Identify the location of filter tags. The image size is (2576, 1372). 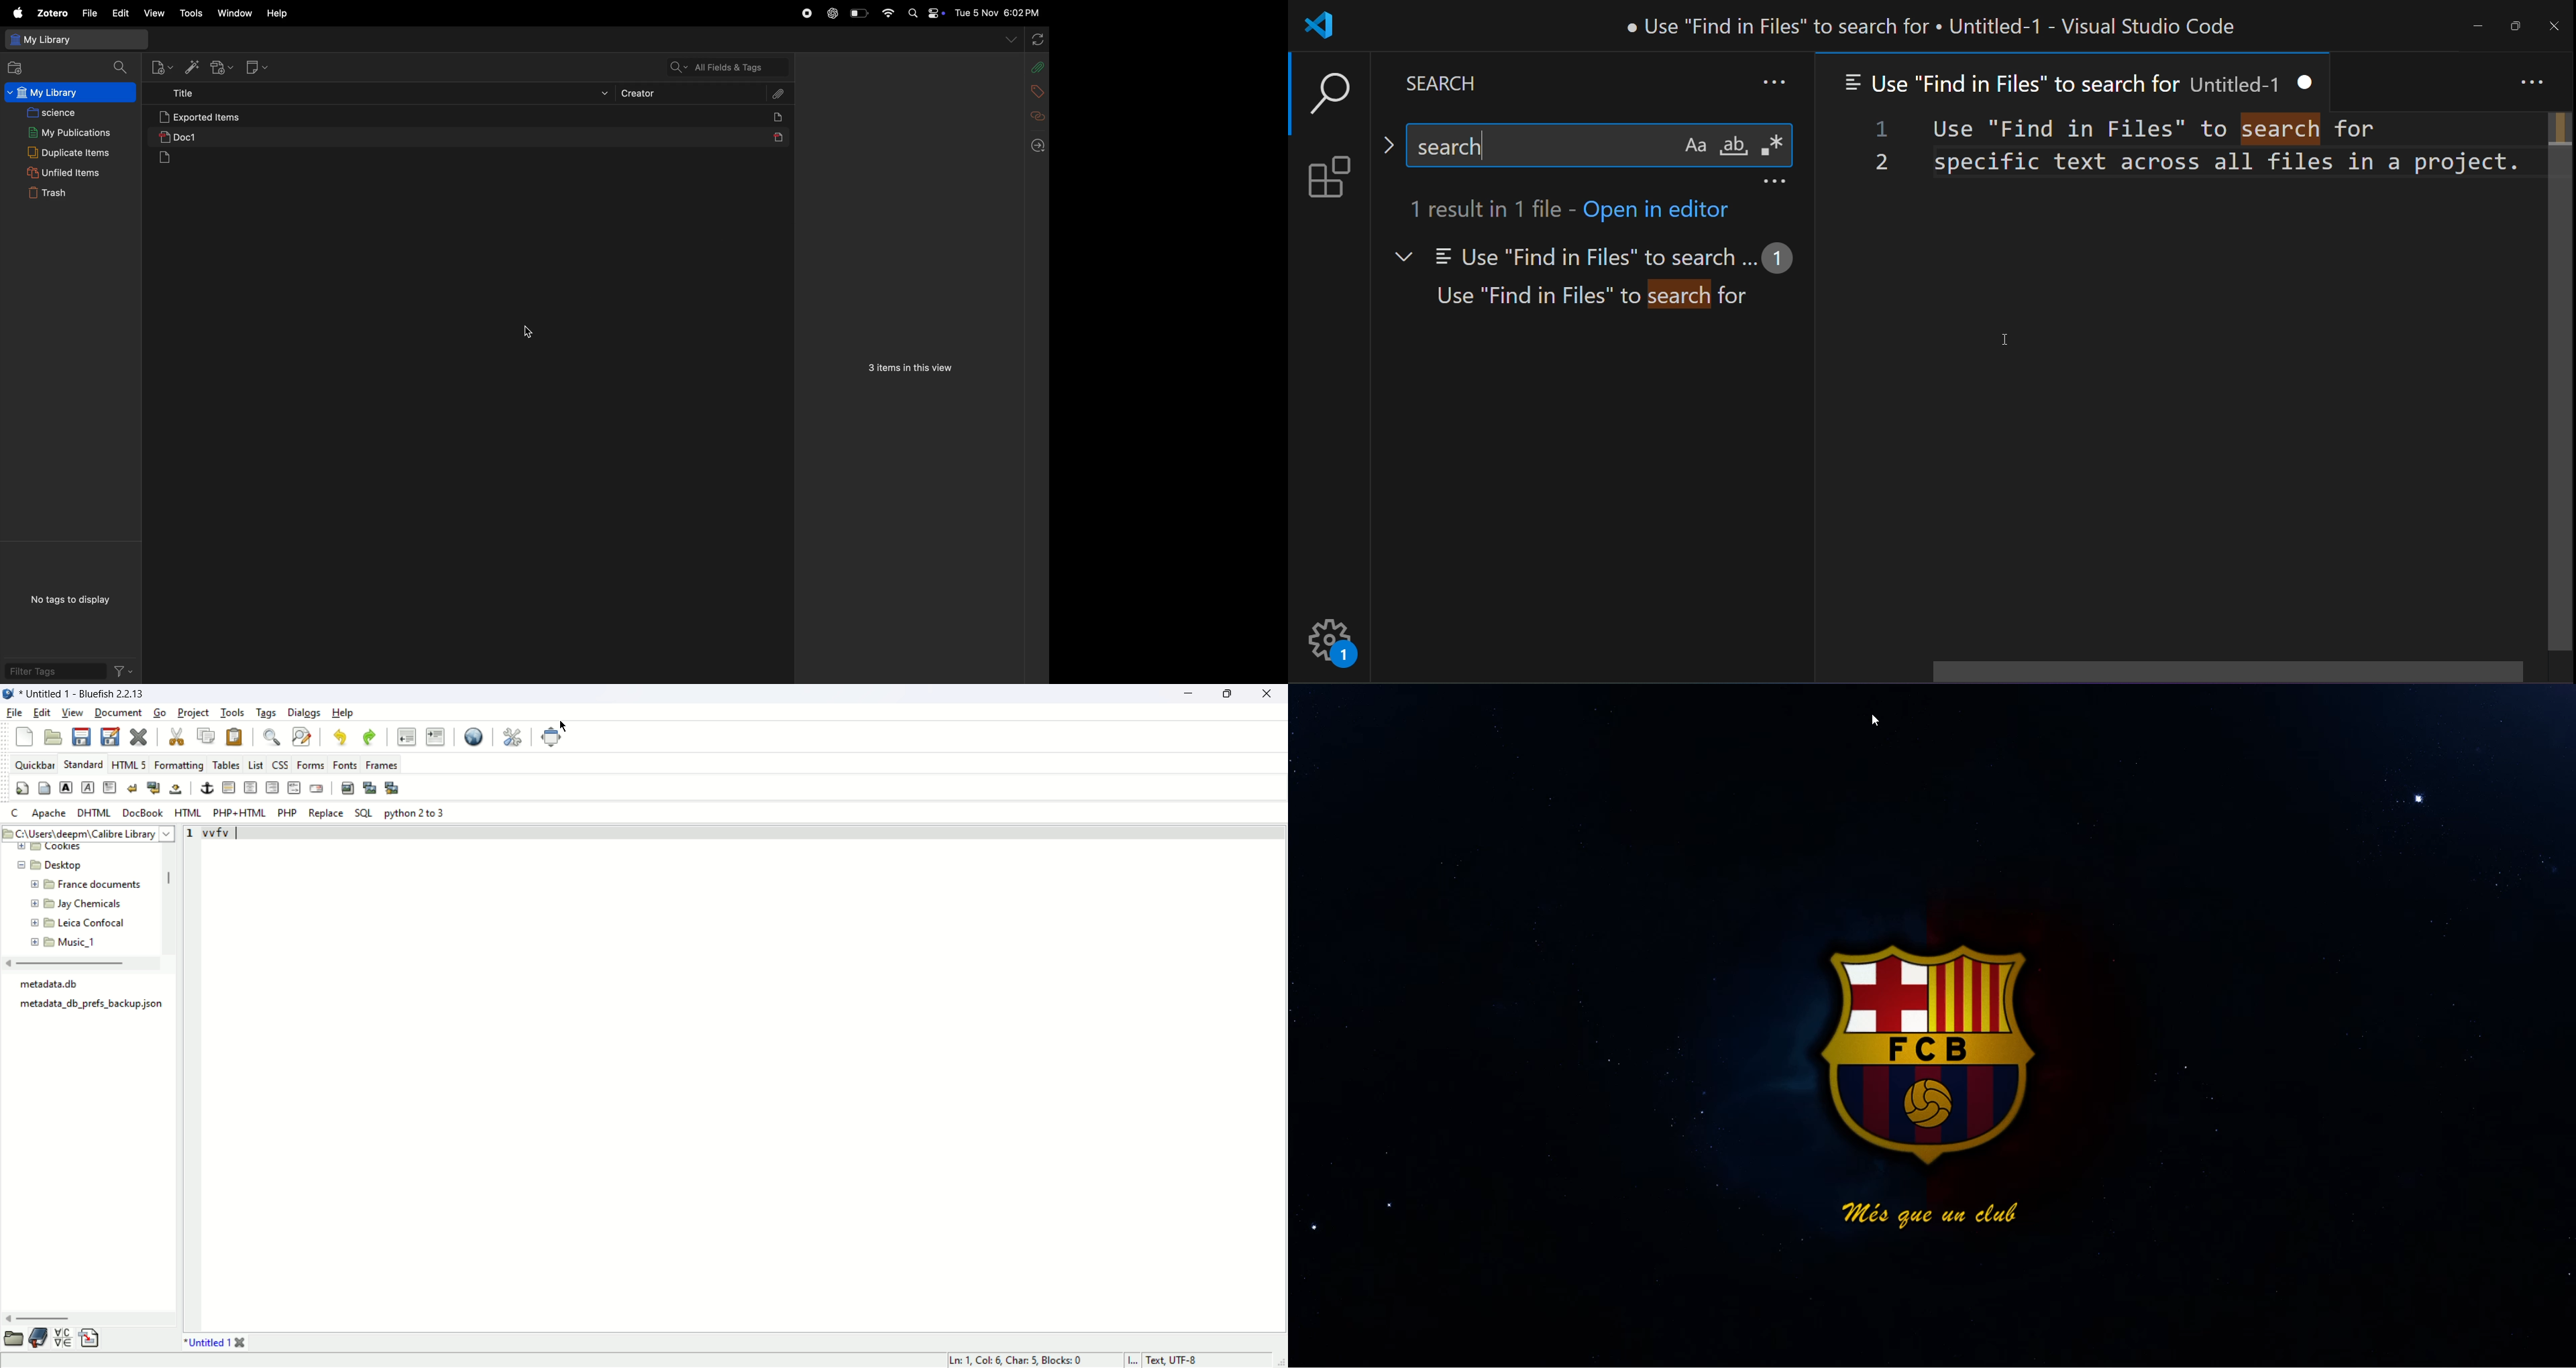
(123, 672).